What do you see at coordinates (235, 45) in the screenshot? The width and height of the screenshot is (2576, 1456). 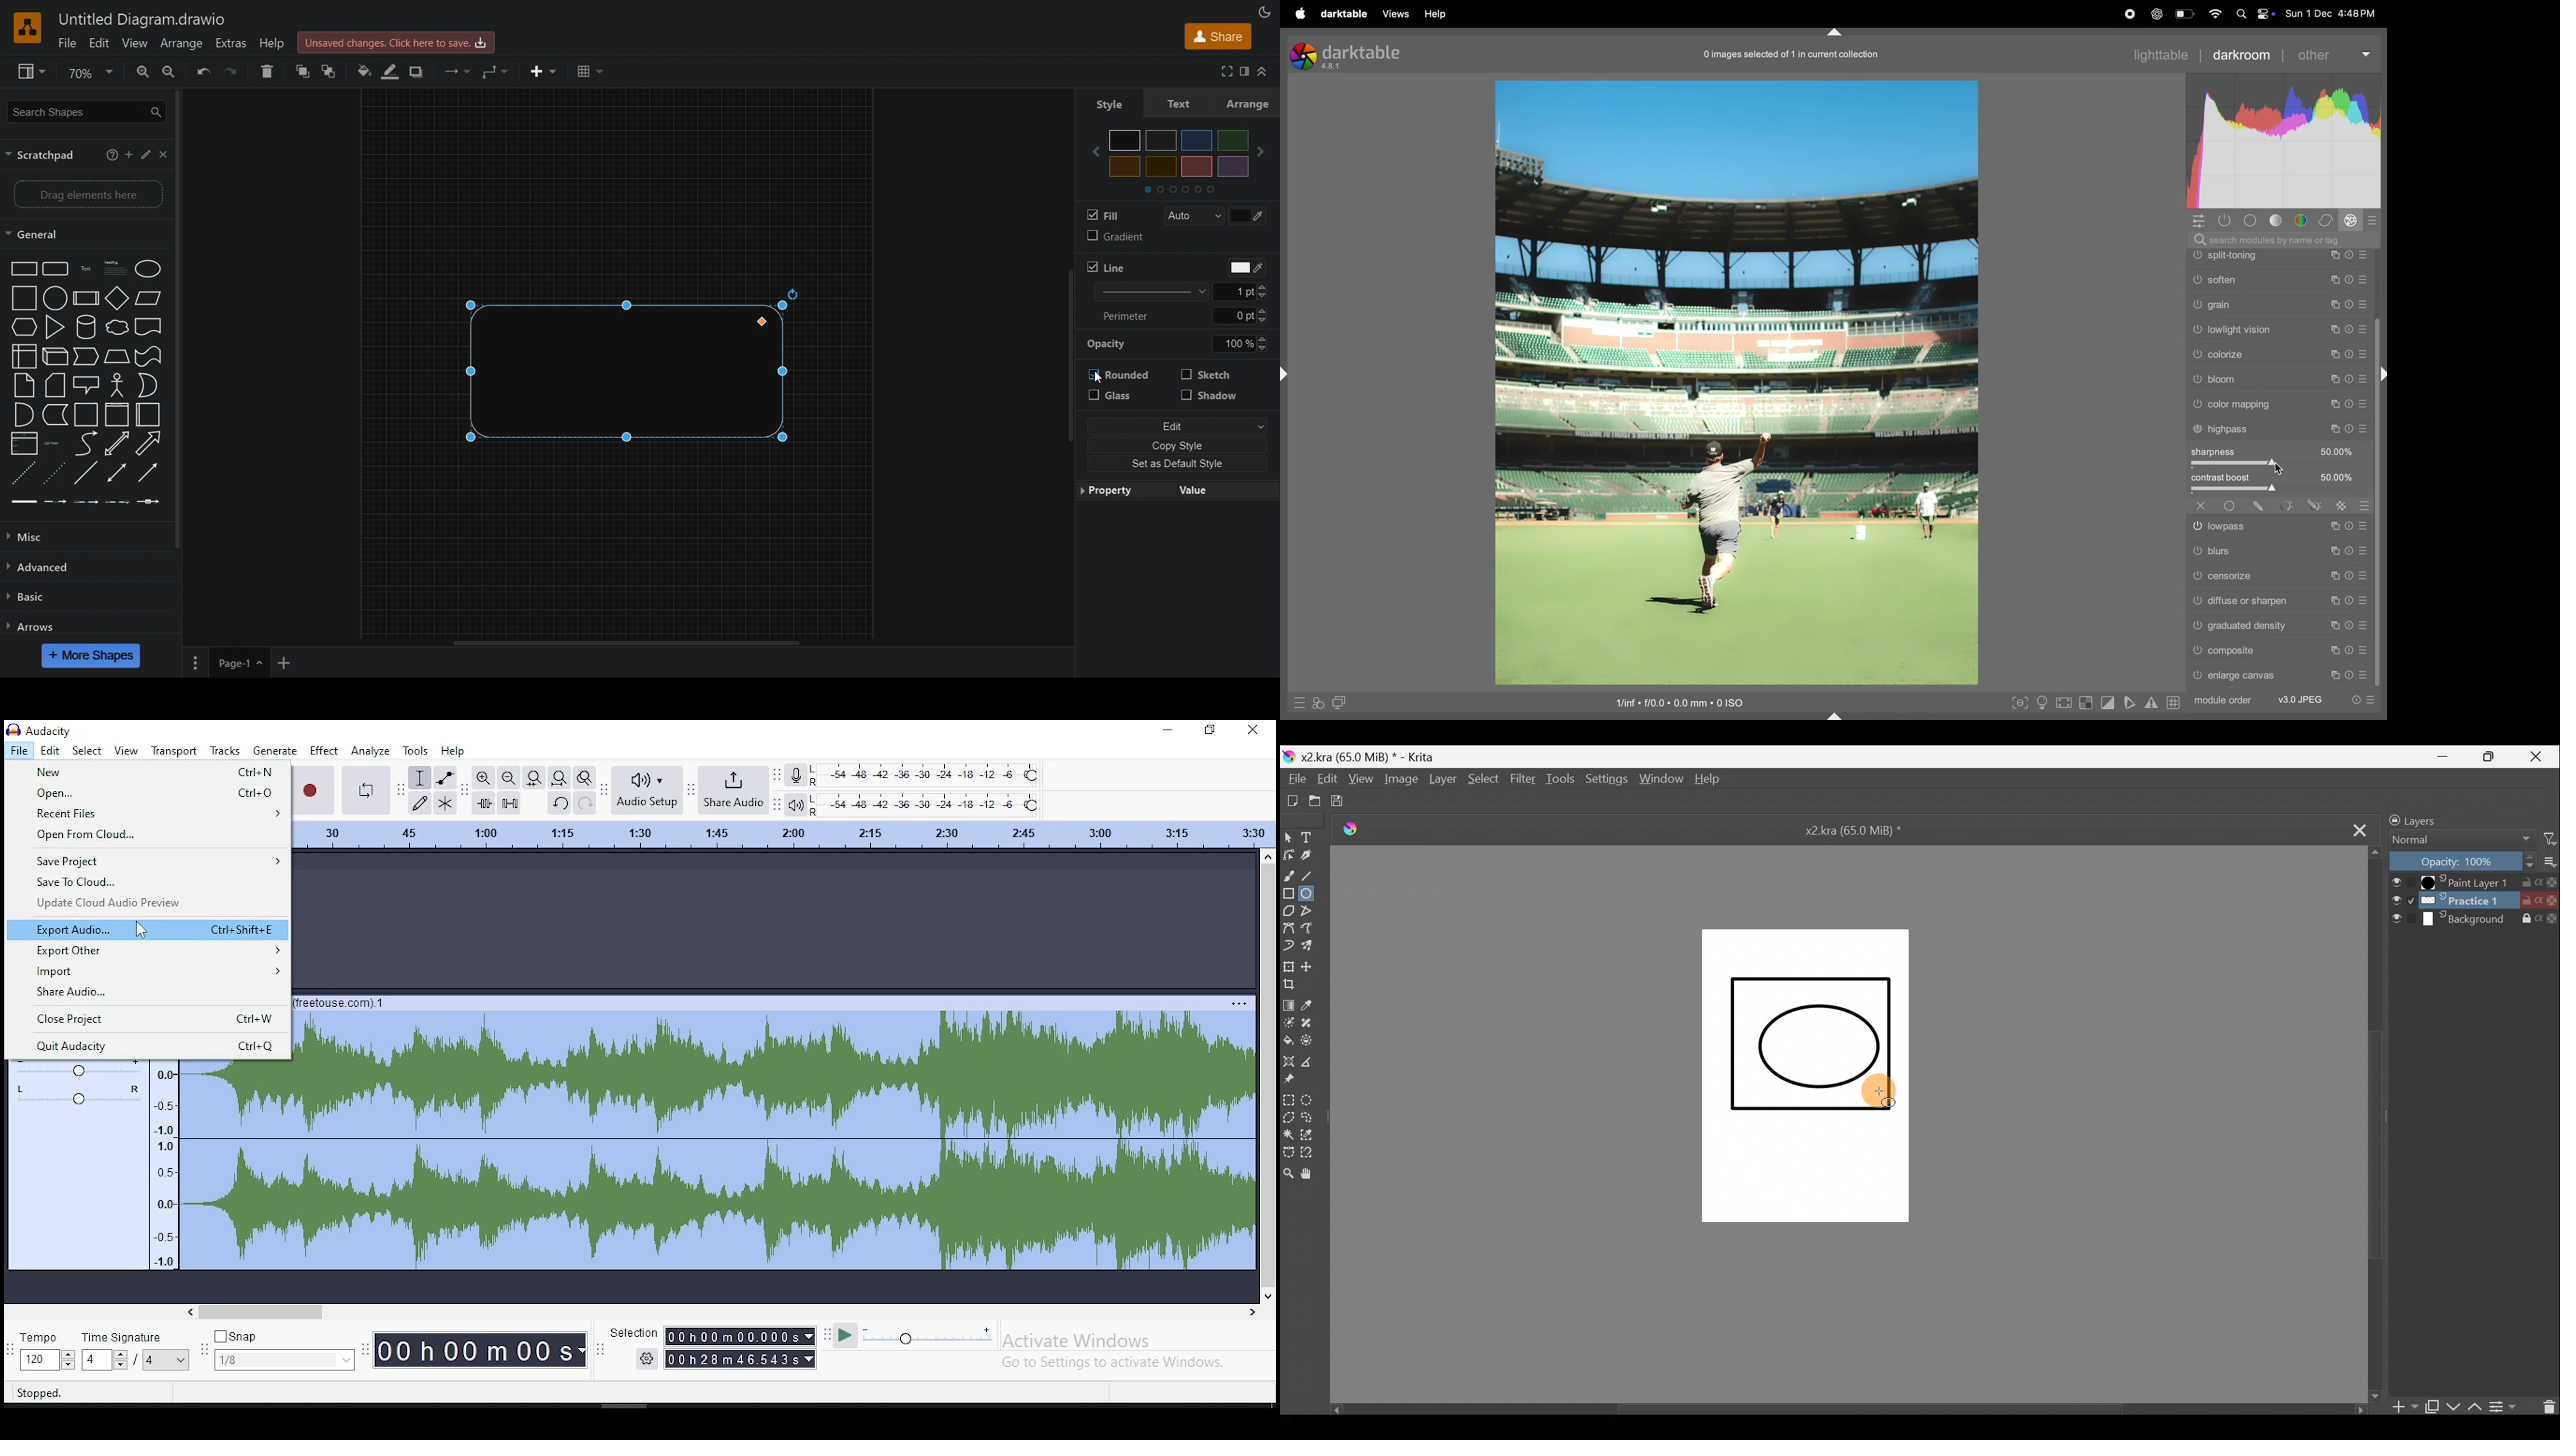 I see `Extras` at bounding box center [235, 45].